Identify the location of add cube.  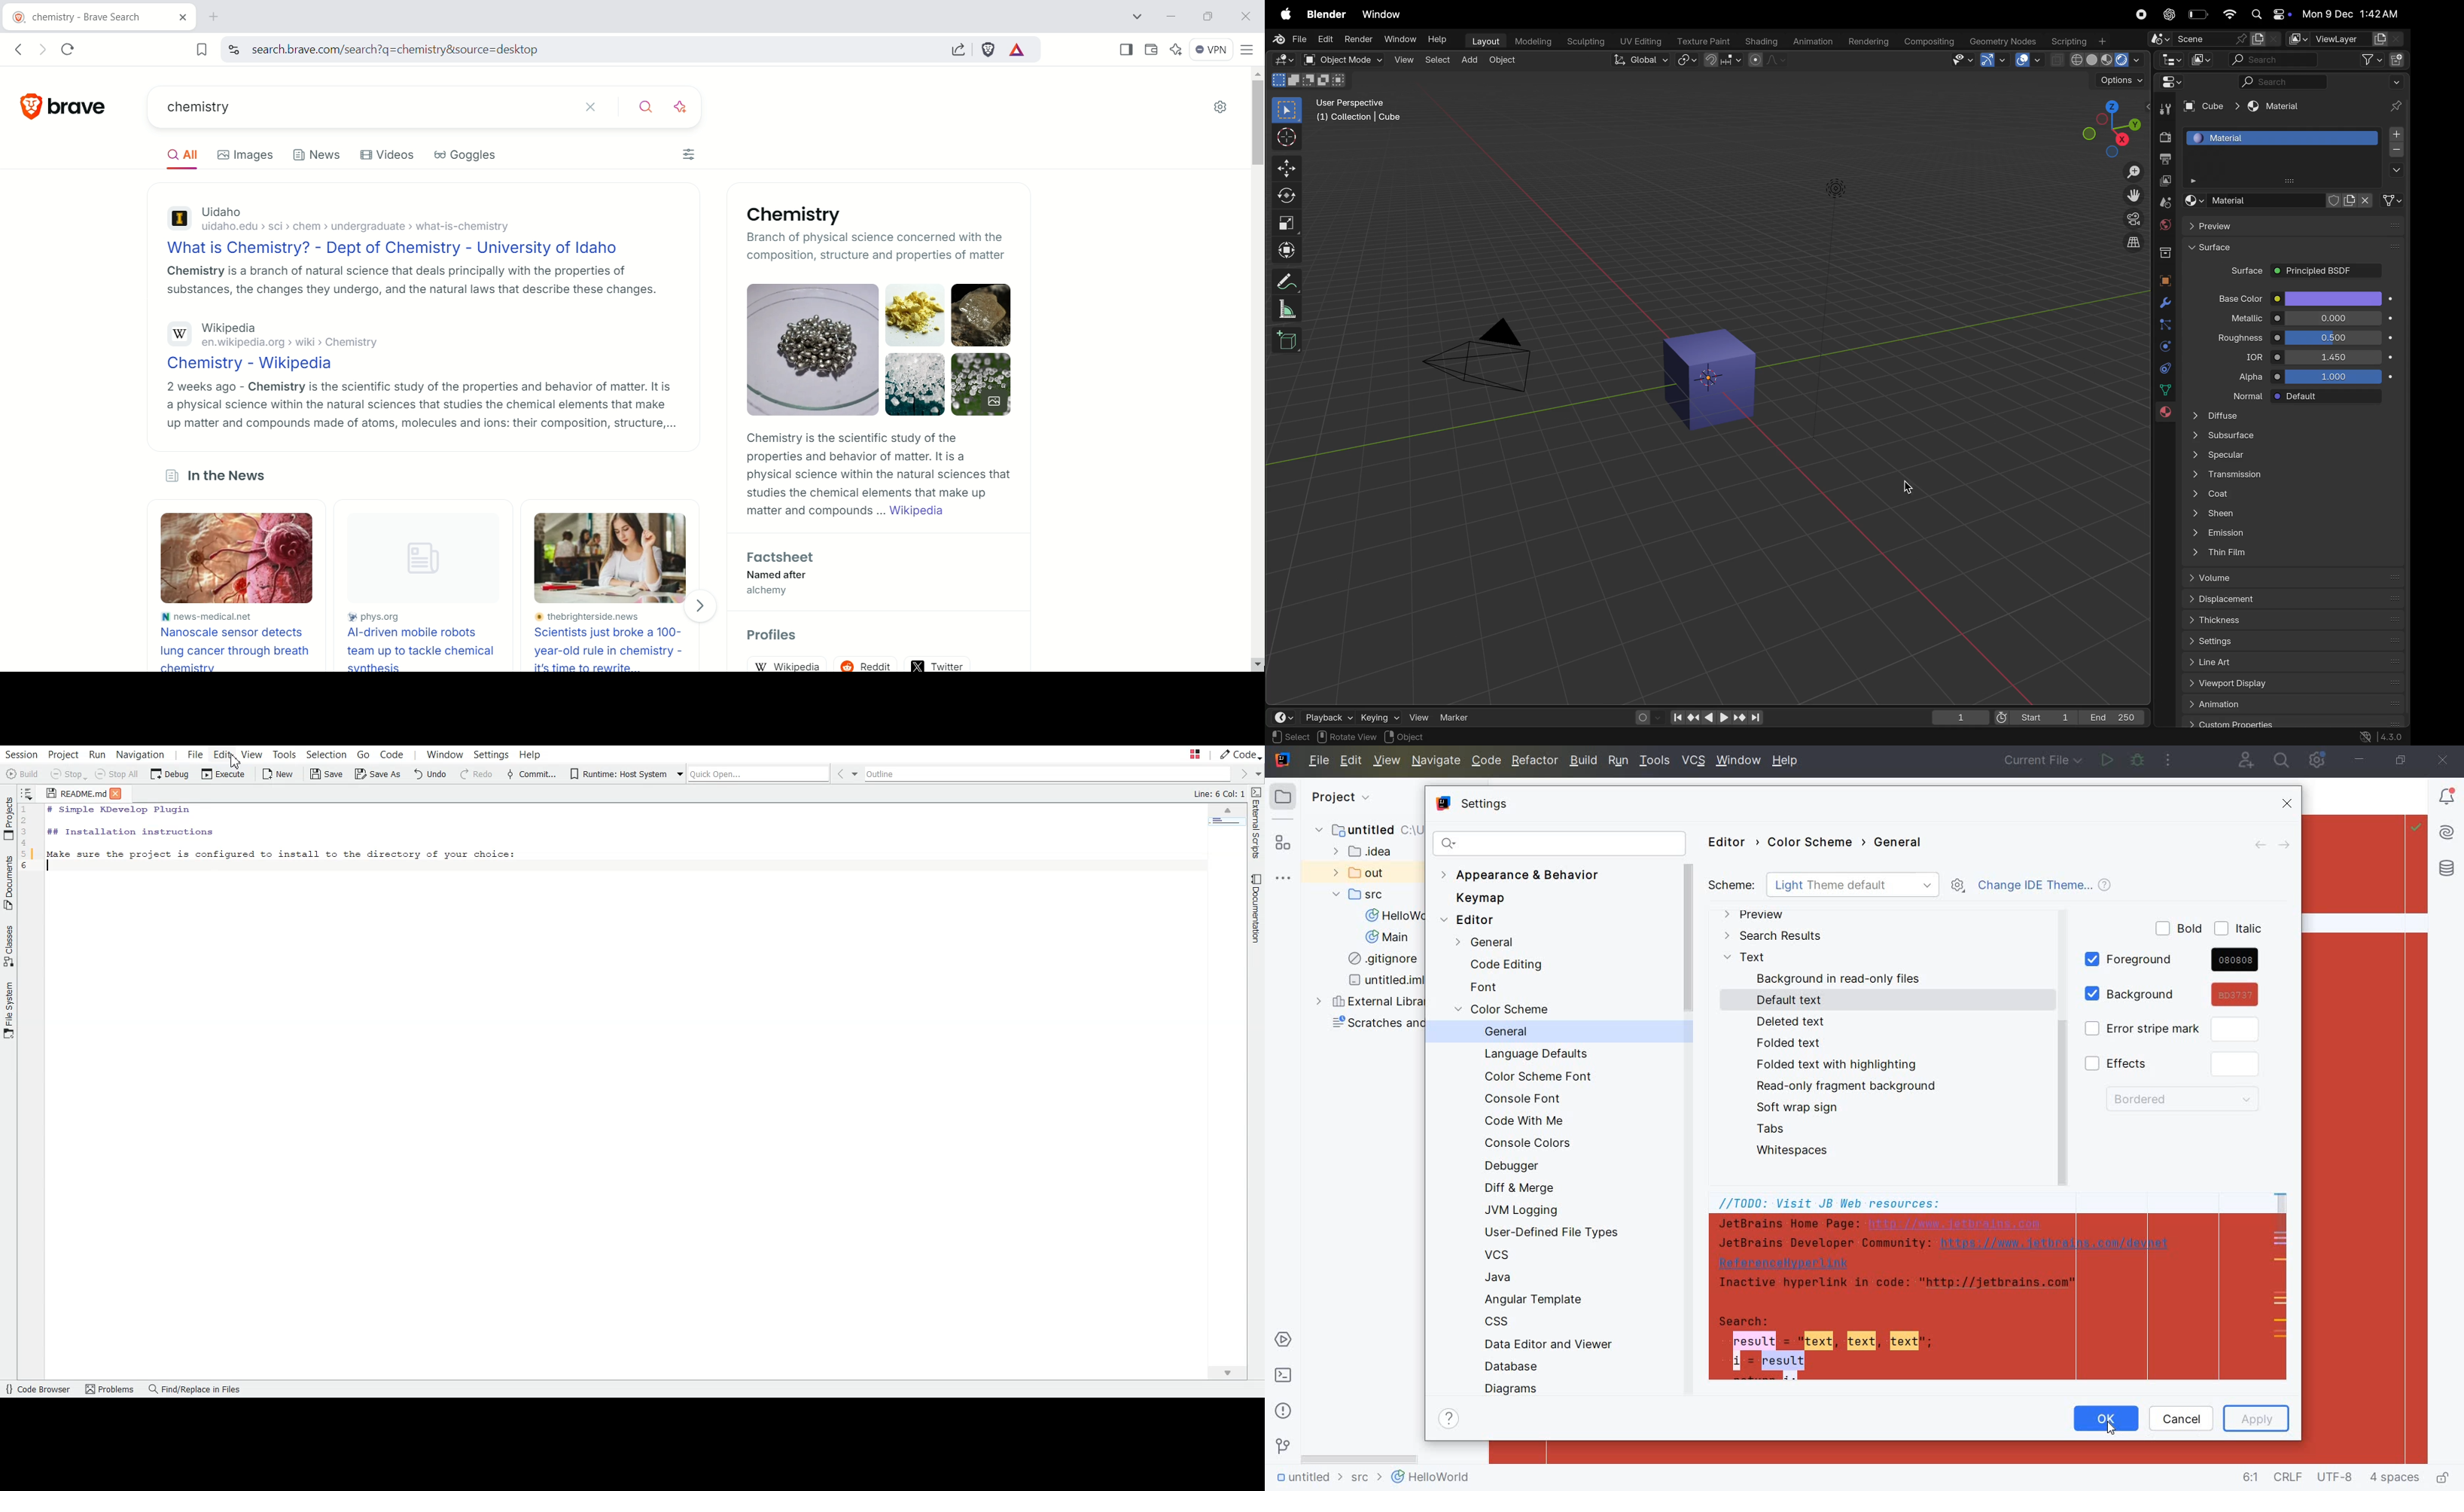
(1289, 340).